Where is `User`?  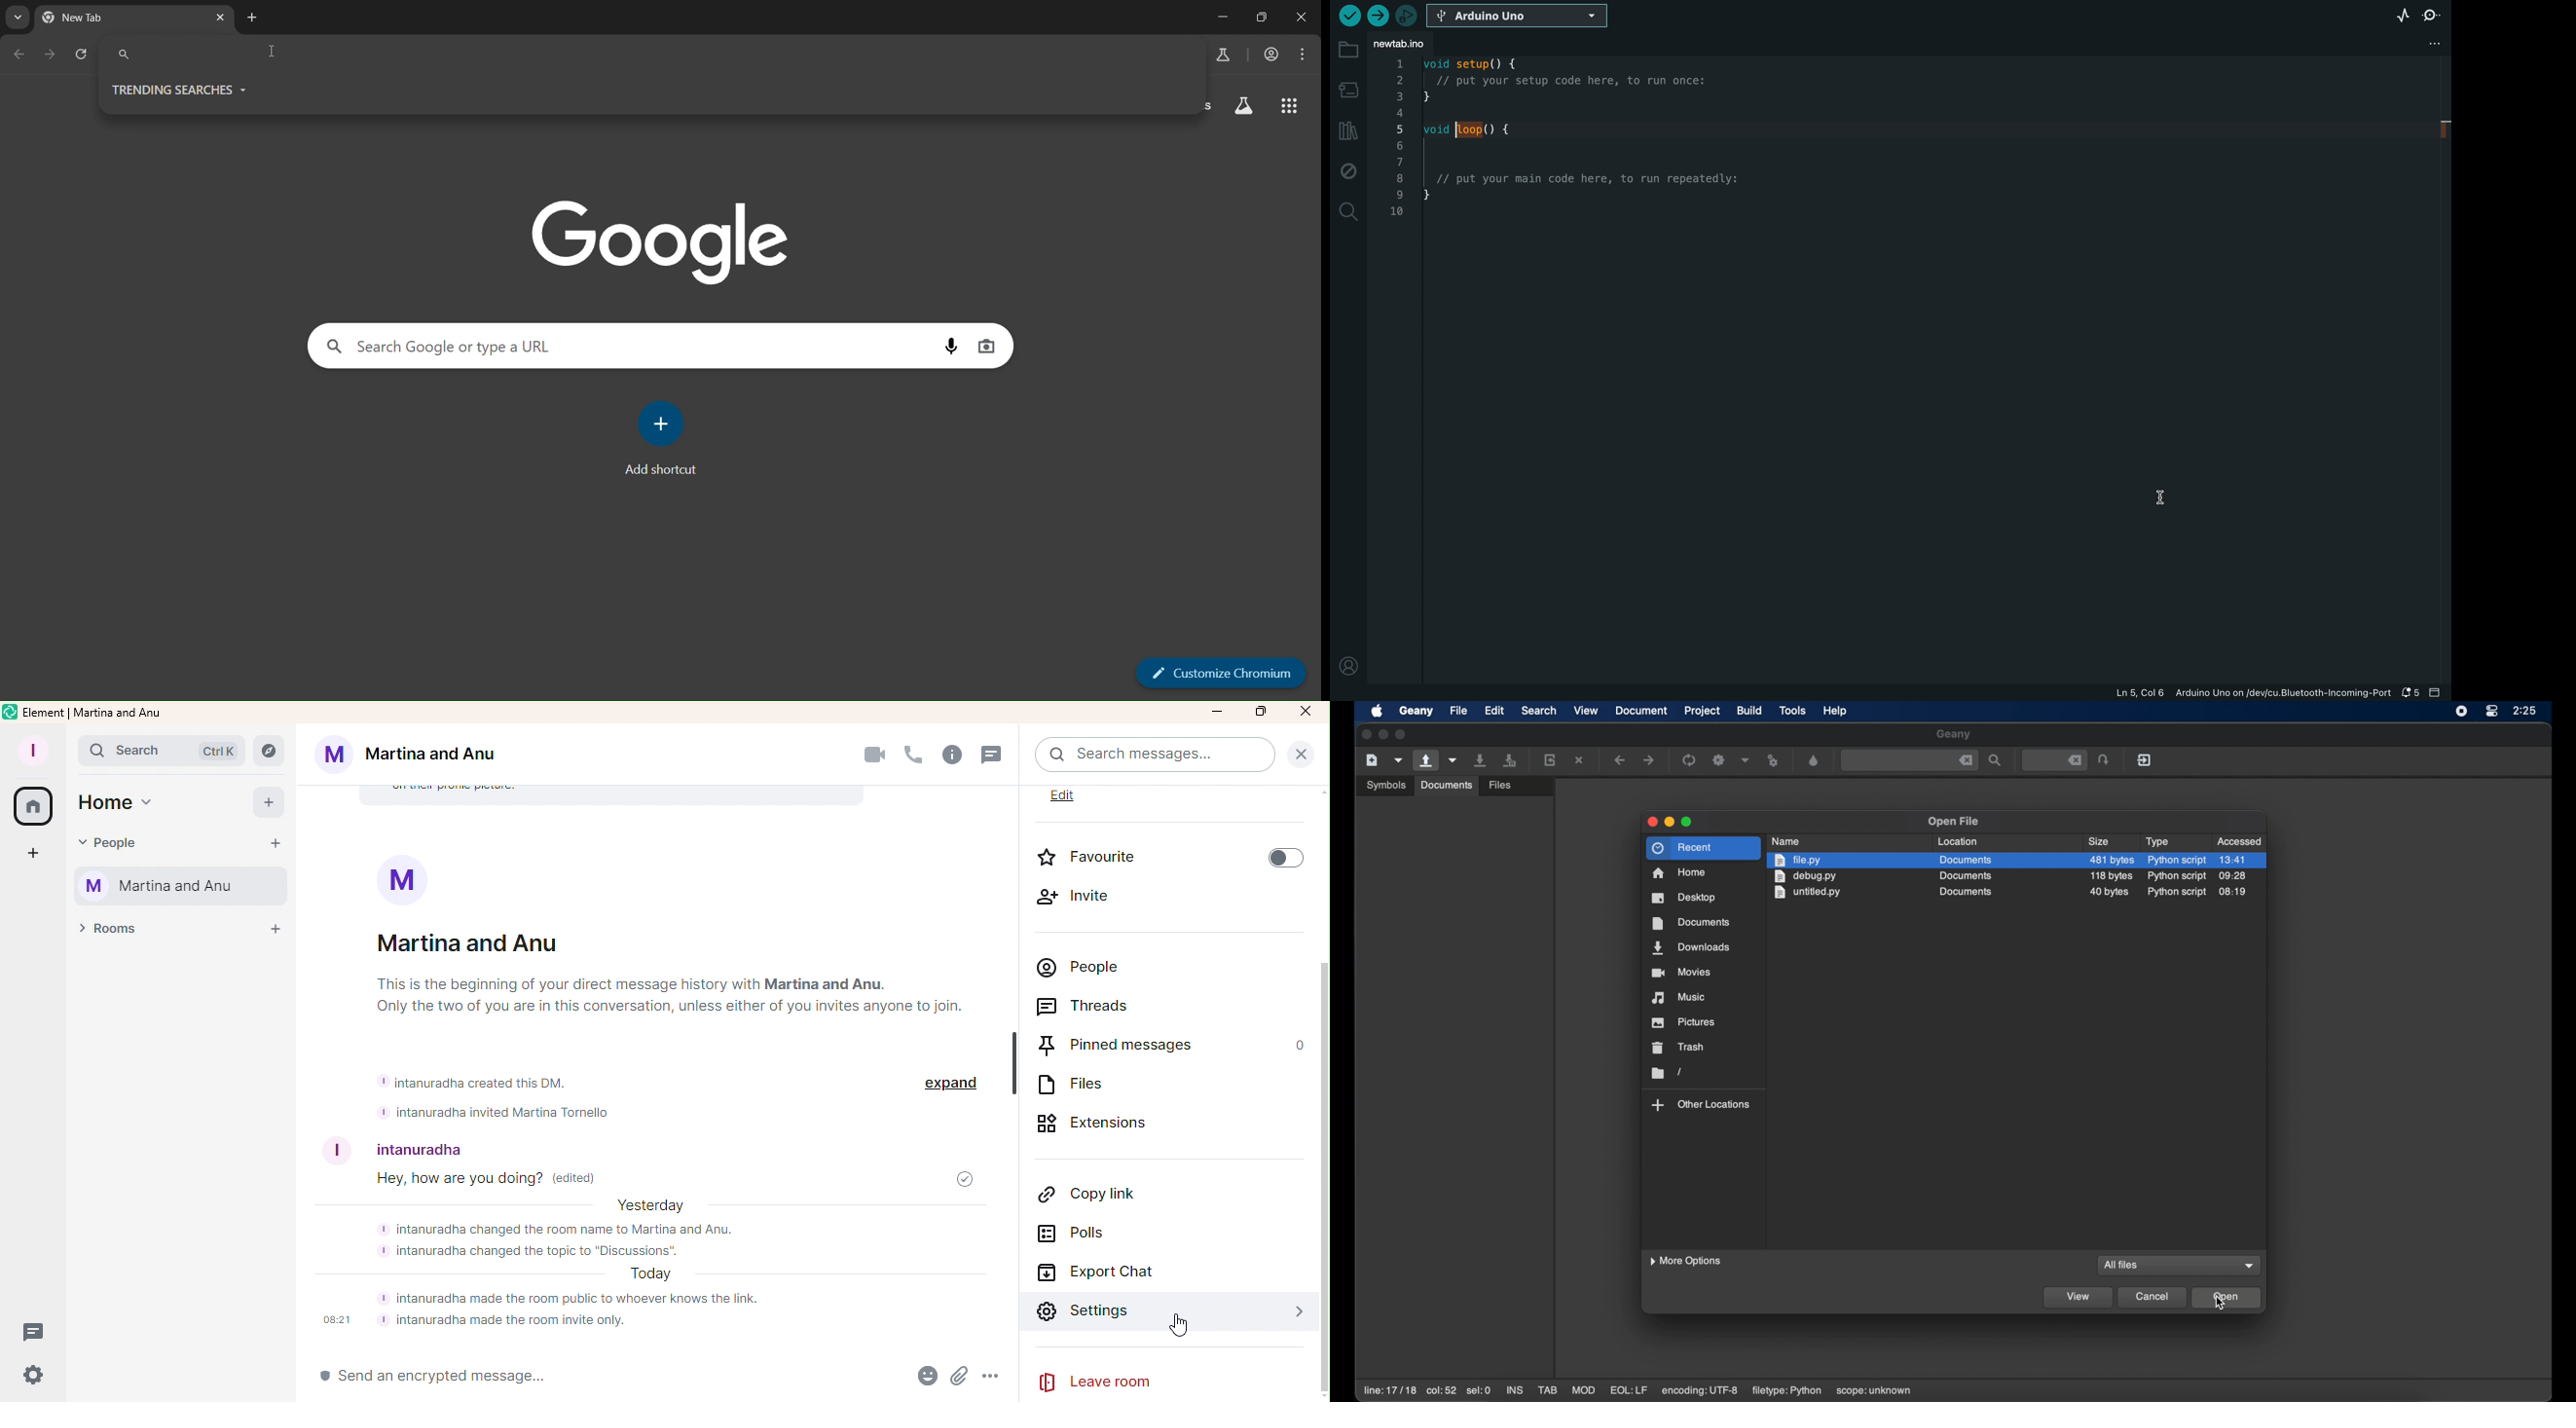 User is located at coordinates (392, 1144).